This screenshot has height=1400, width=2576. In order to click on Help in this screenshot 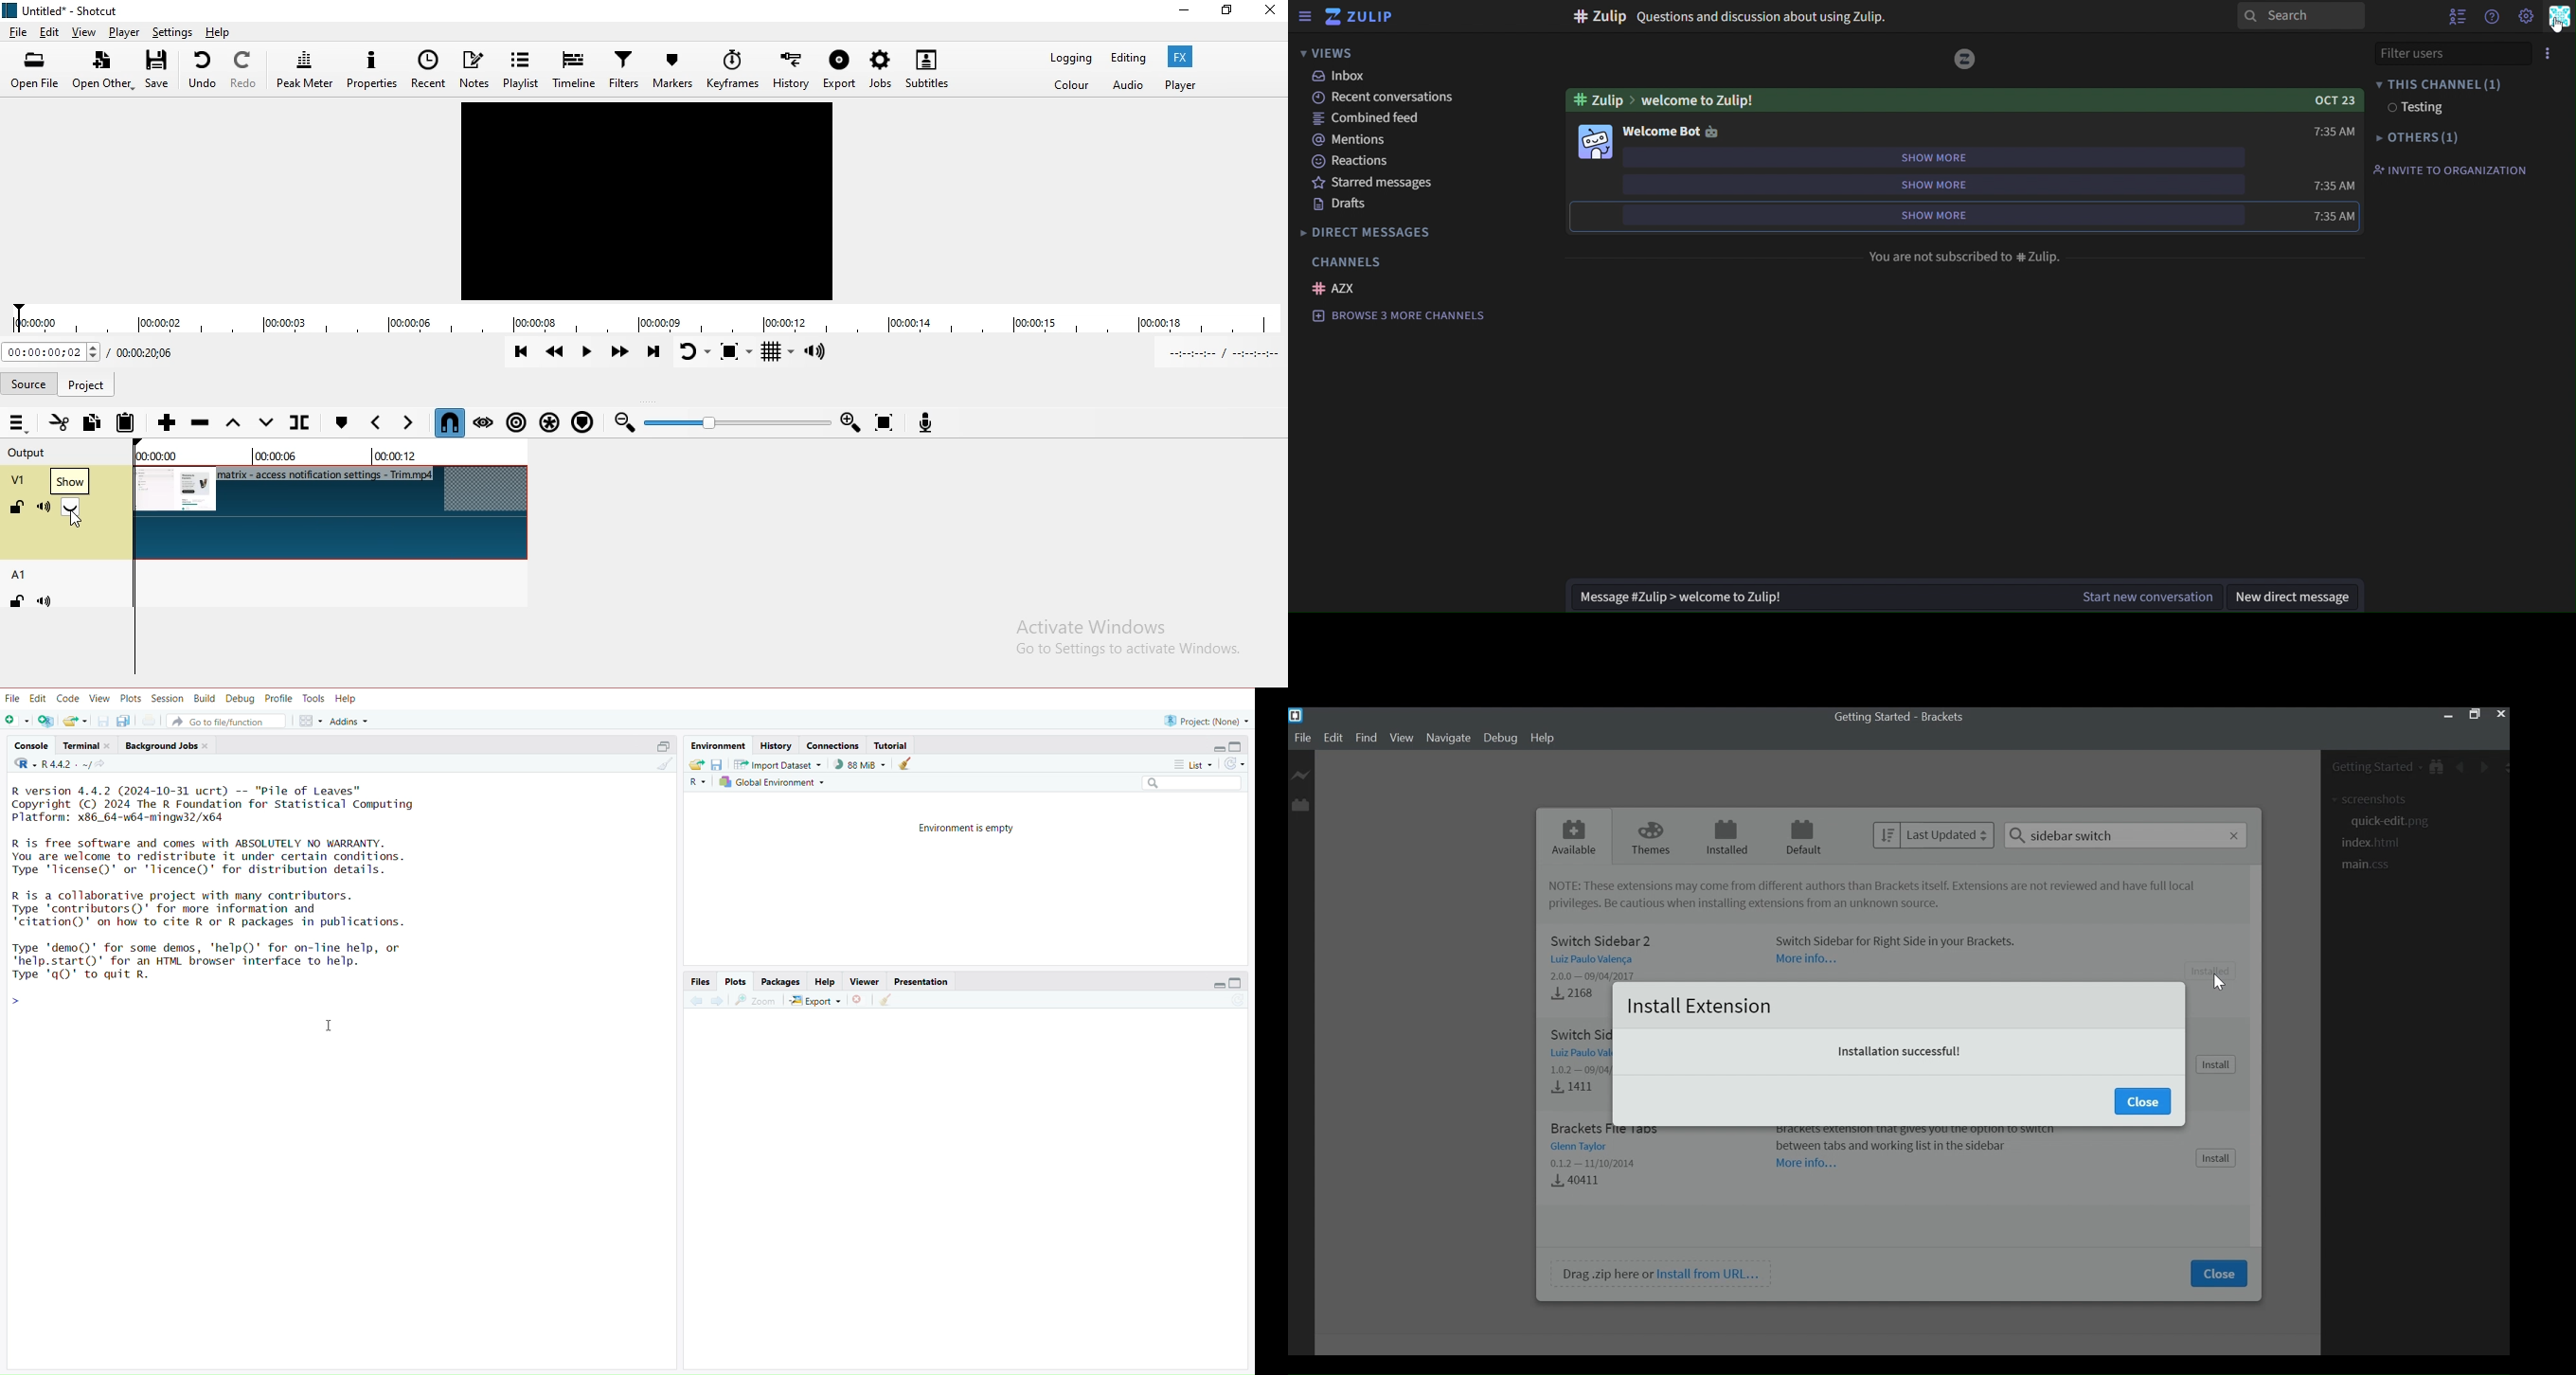, I will do `click(1543, 738)`.